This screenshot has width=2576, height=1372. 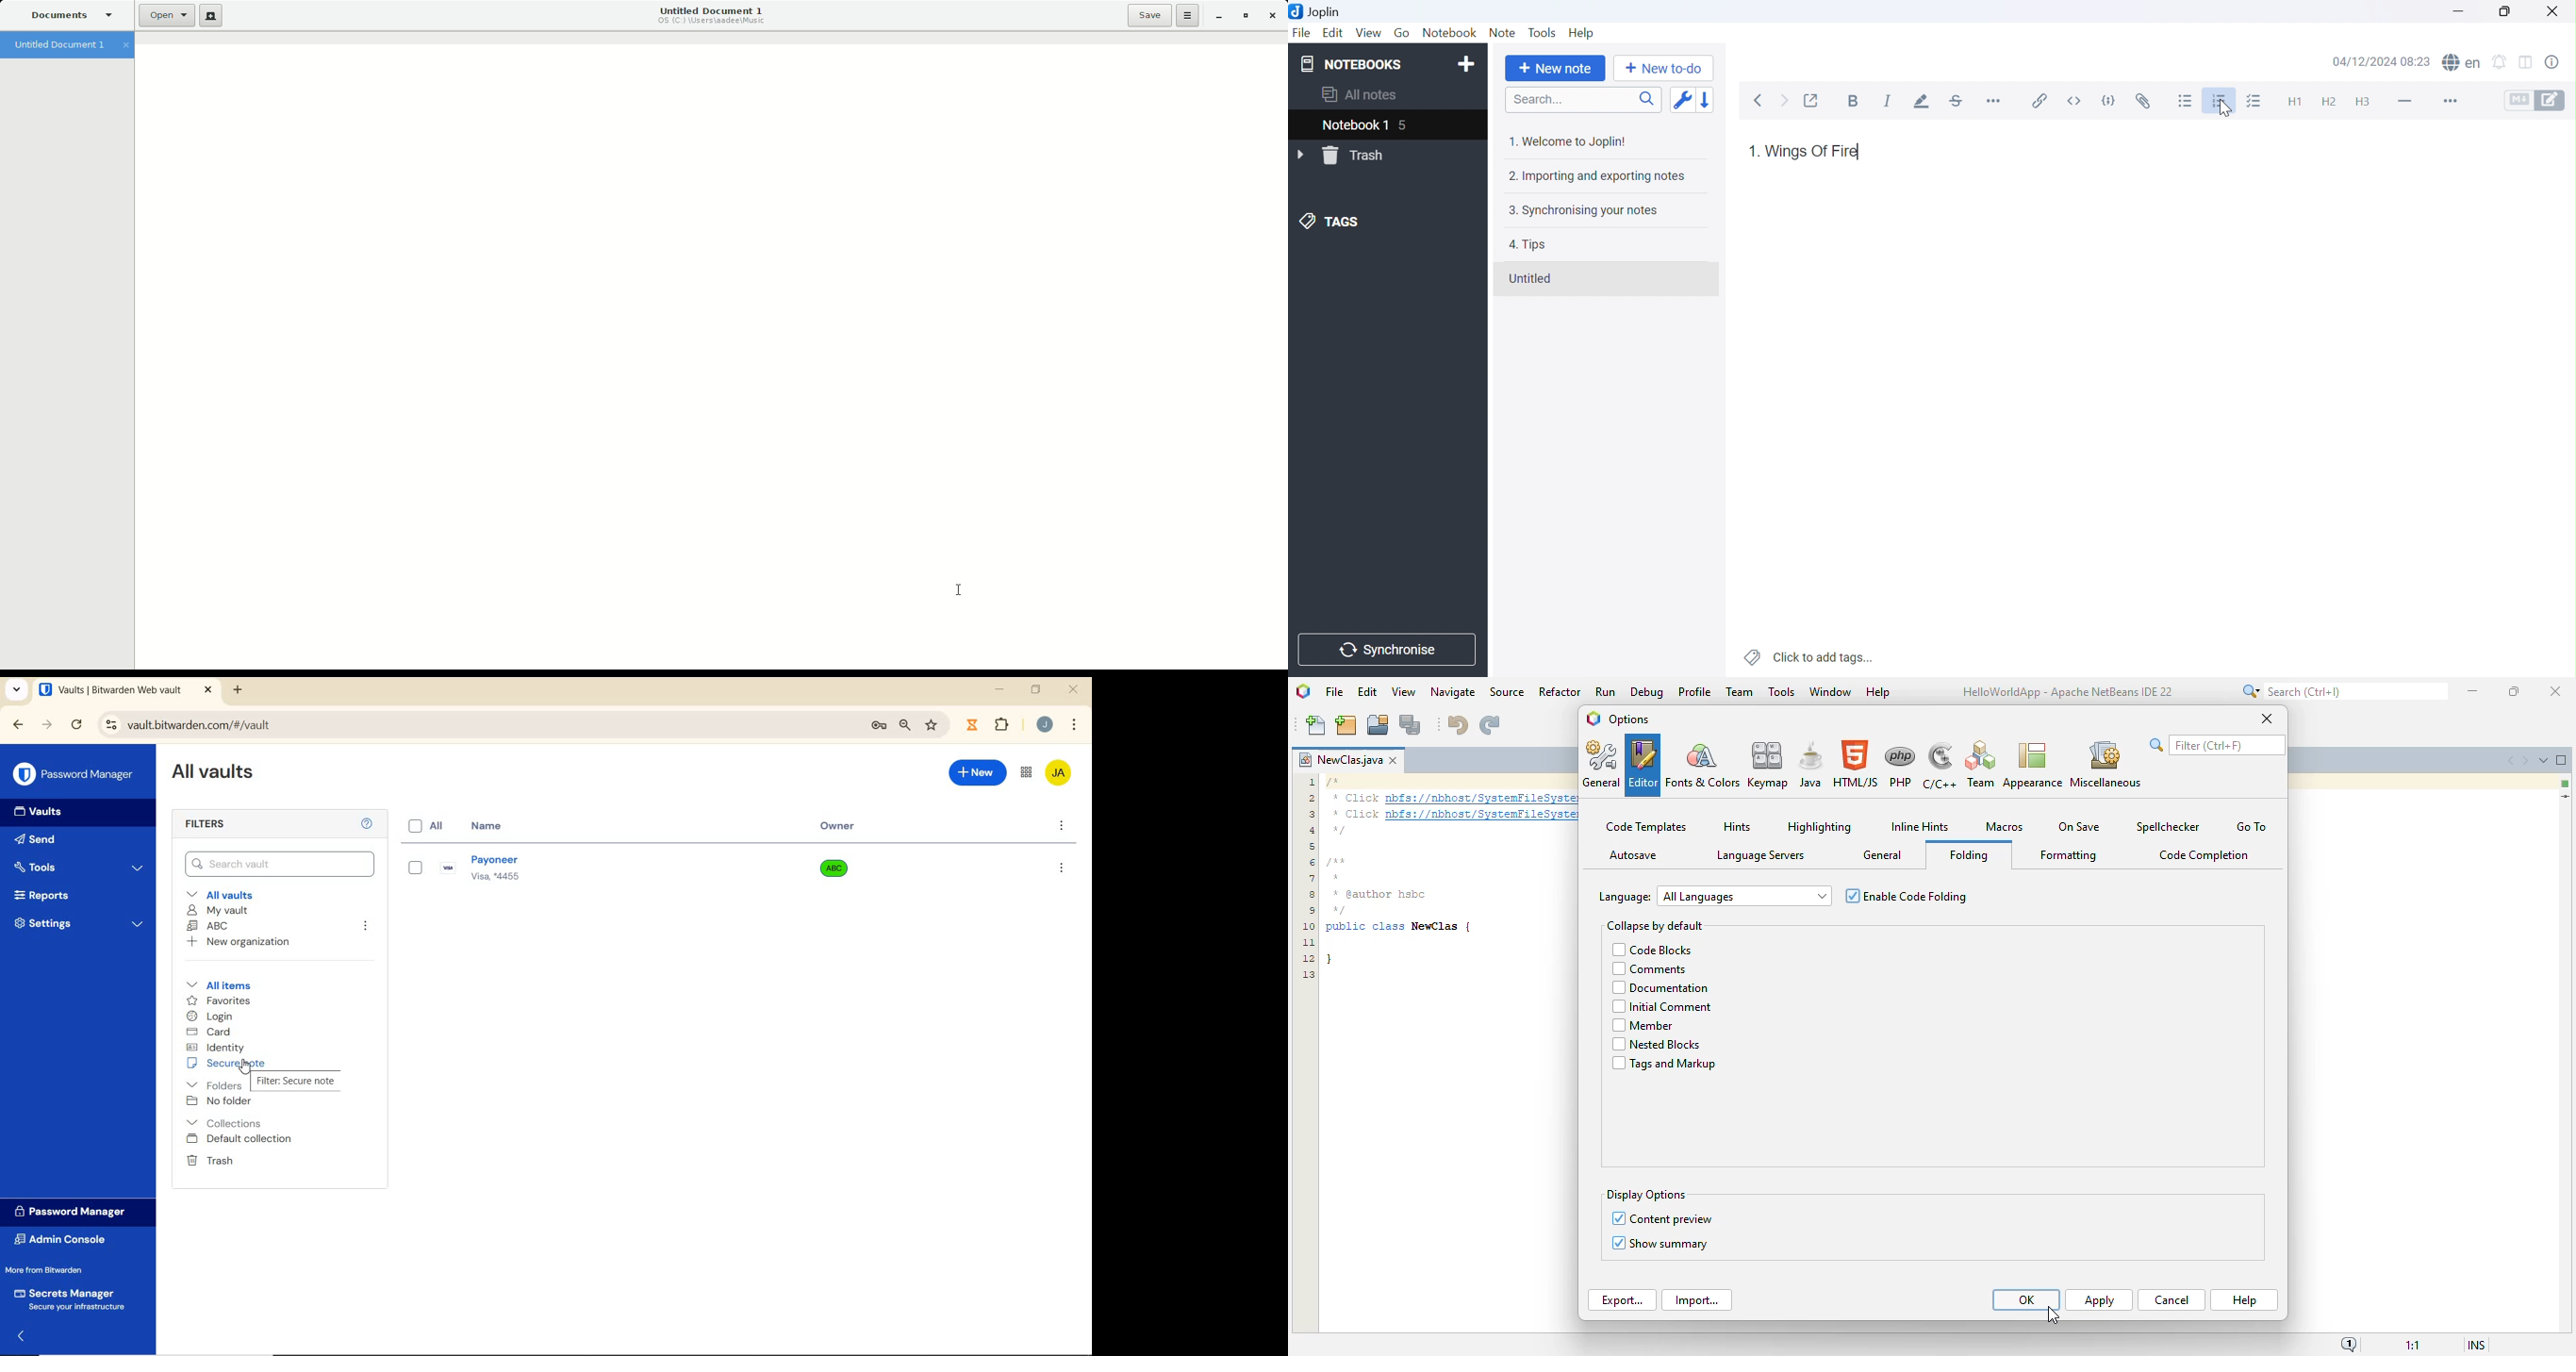 What do you see at coordinates (73, 1299) in the screenshot?
I see `Secrets Manager` at bounding box center [73, 1299].